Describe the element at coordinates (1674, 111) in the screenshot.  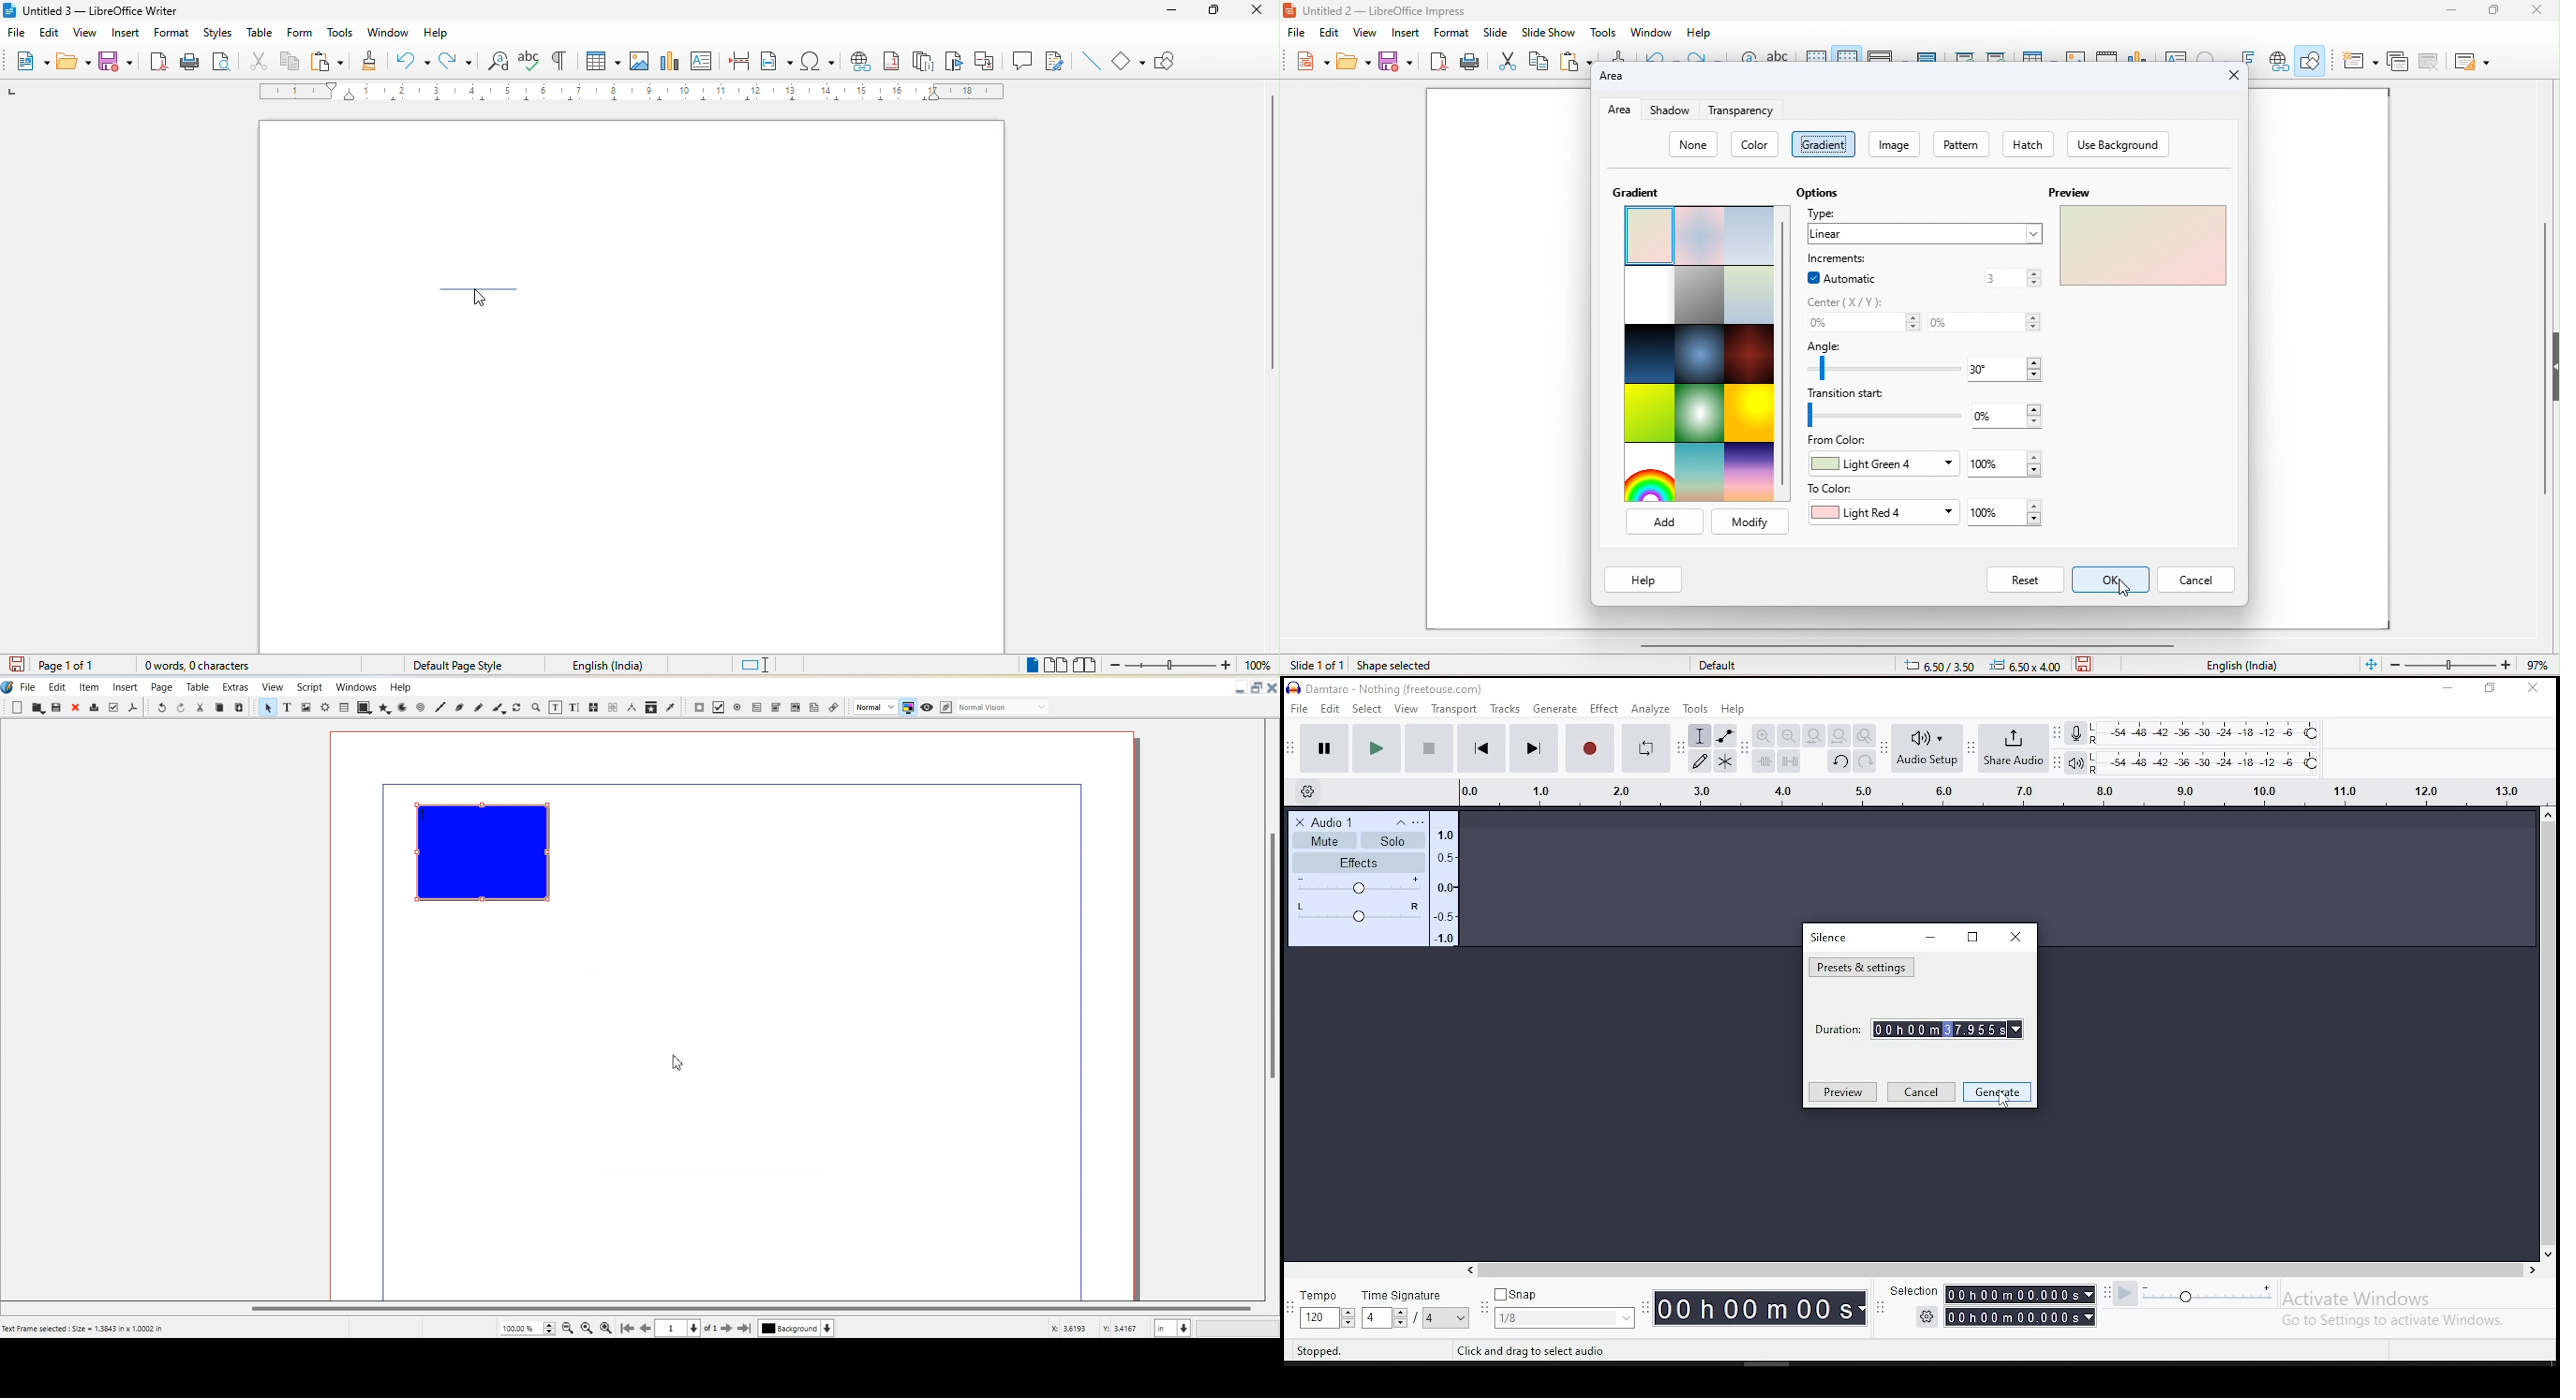
I see `shadow` at that location.